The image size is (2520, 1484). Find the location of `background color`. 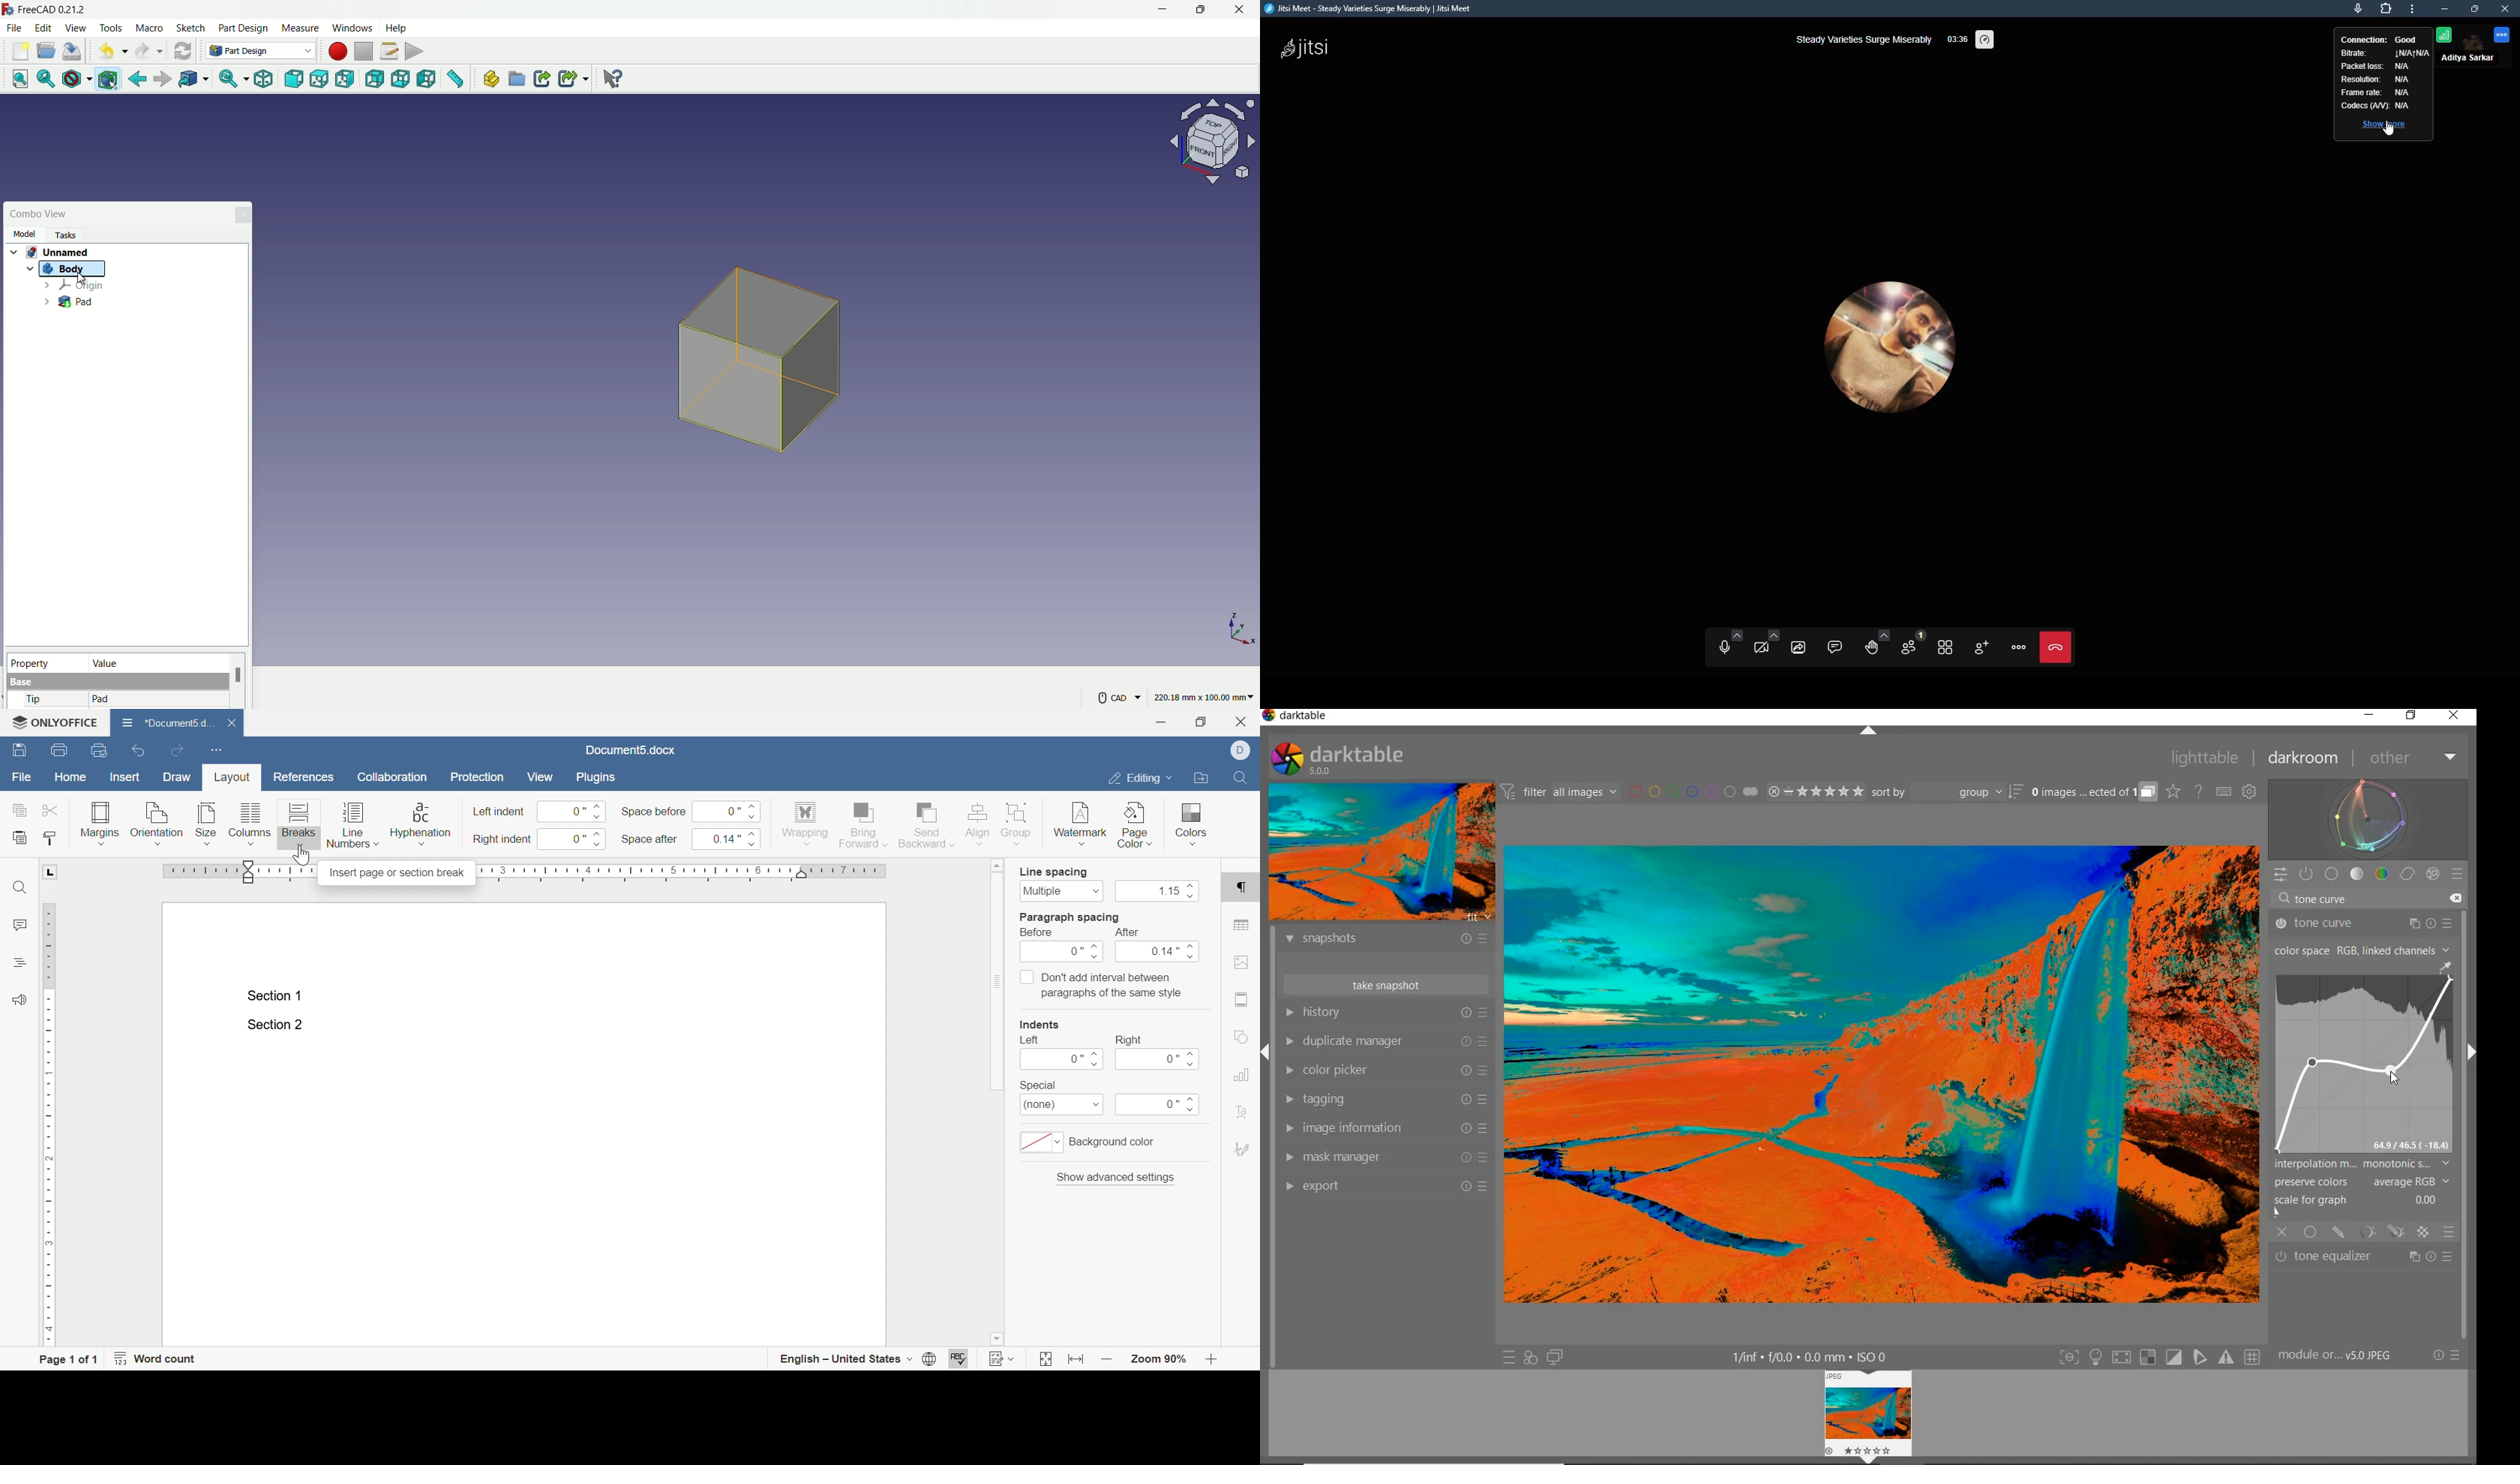

background color is located at coordinates (1091, 1142).